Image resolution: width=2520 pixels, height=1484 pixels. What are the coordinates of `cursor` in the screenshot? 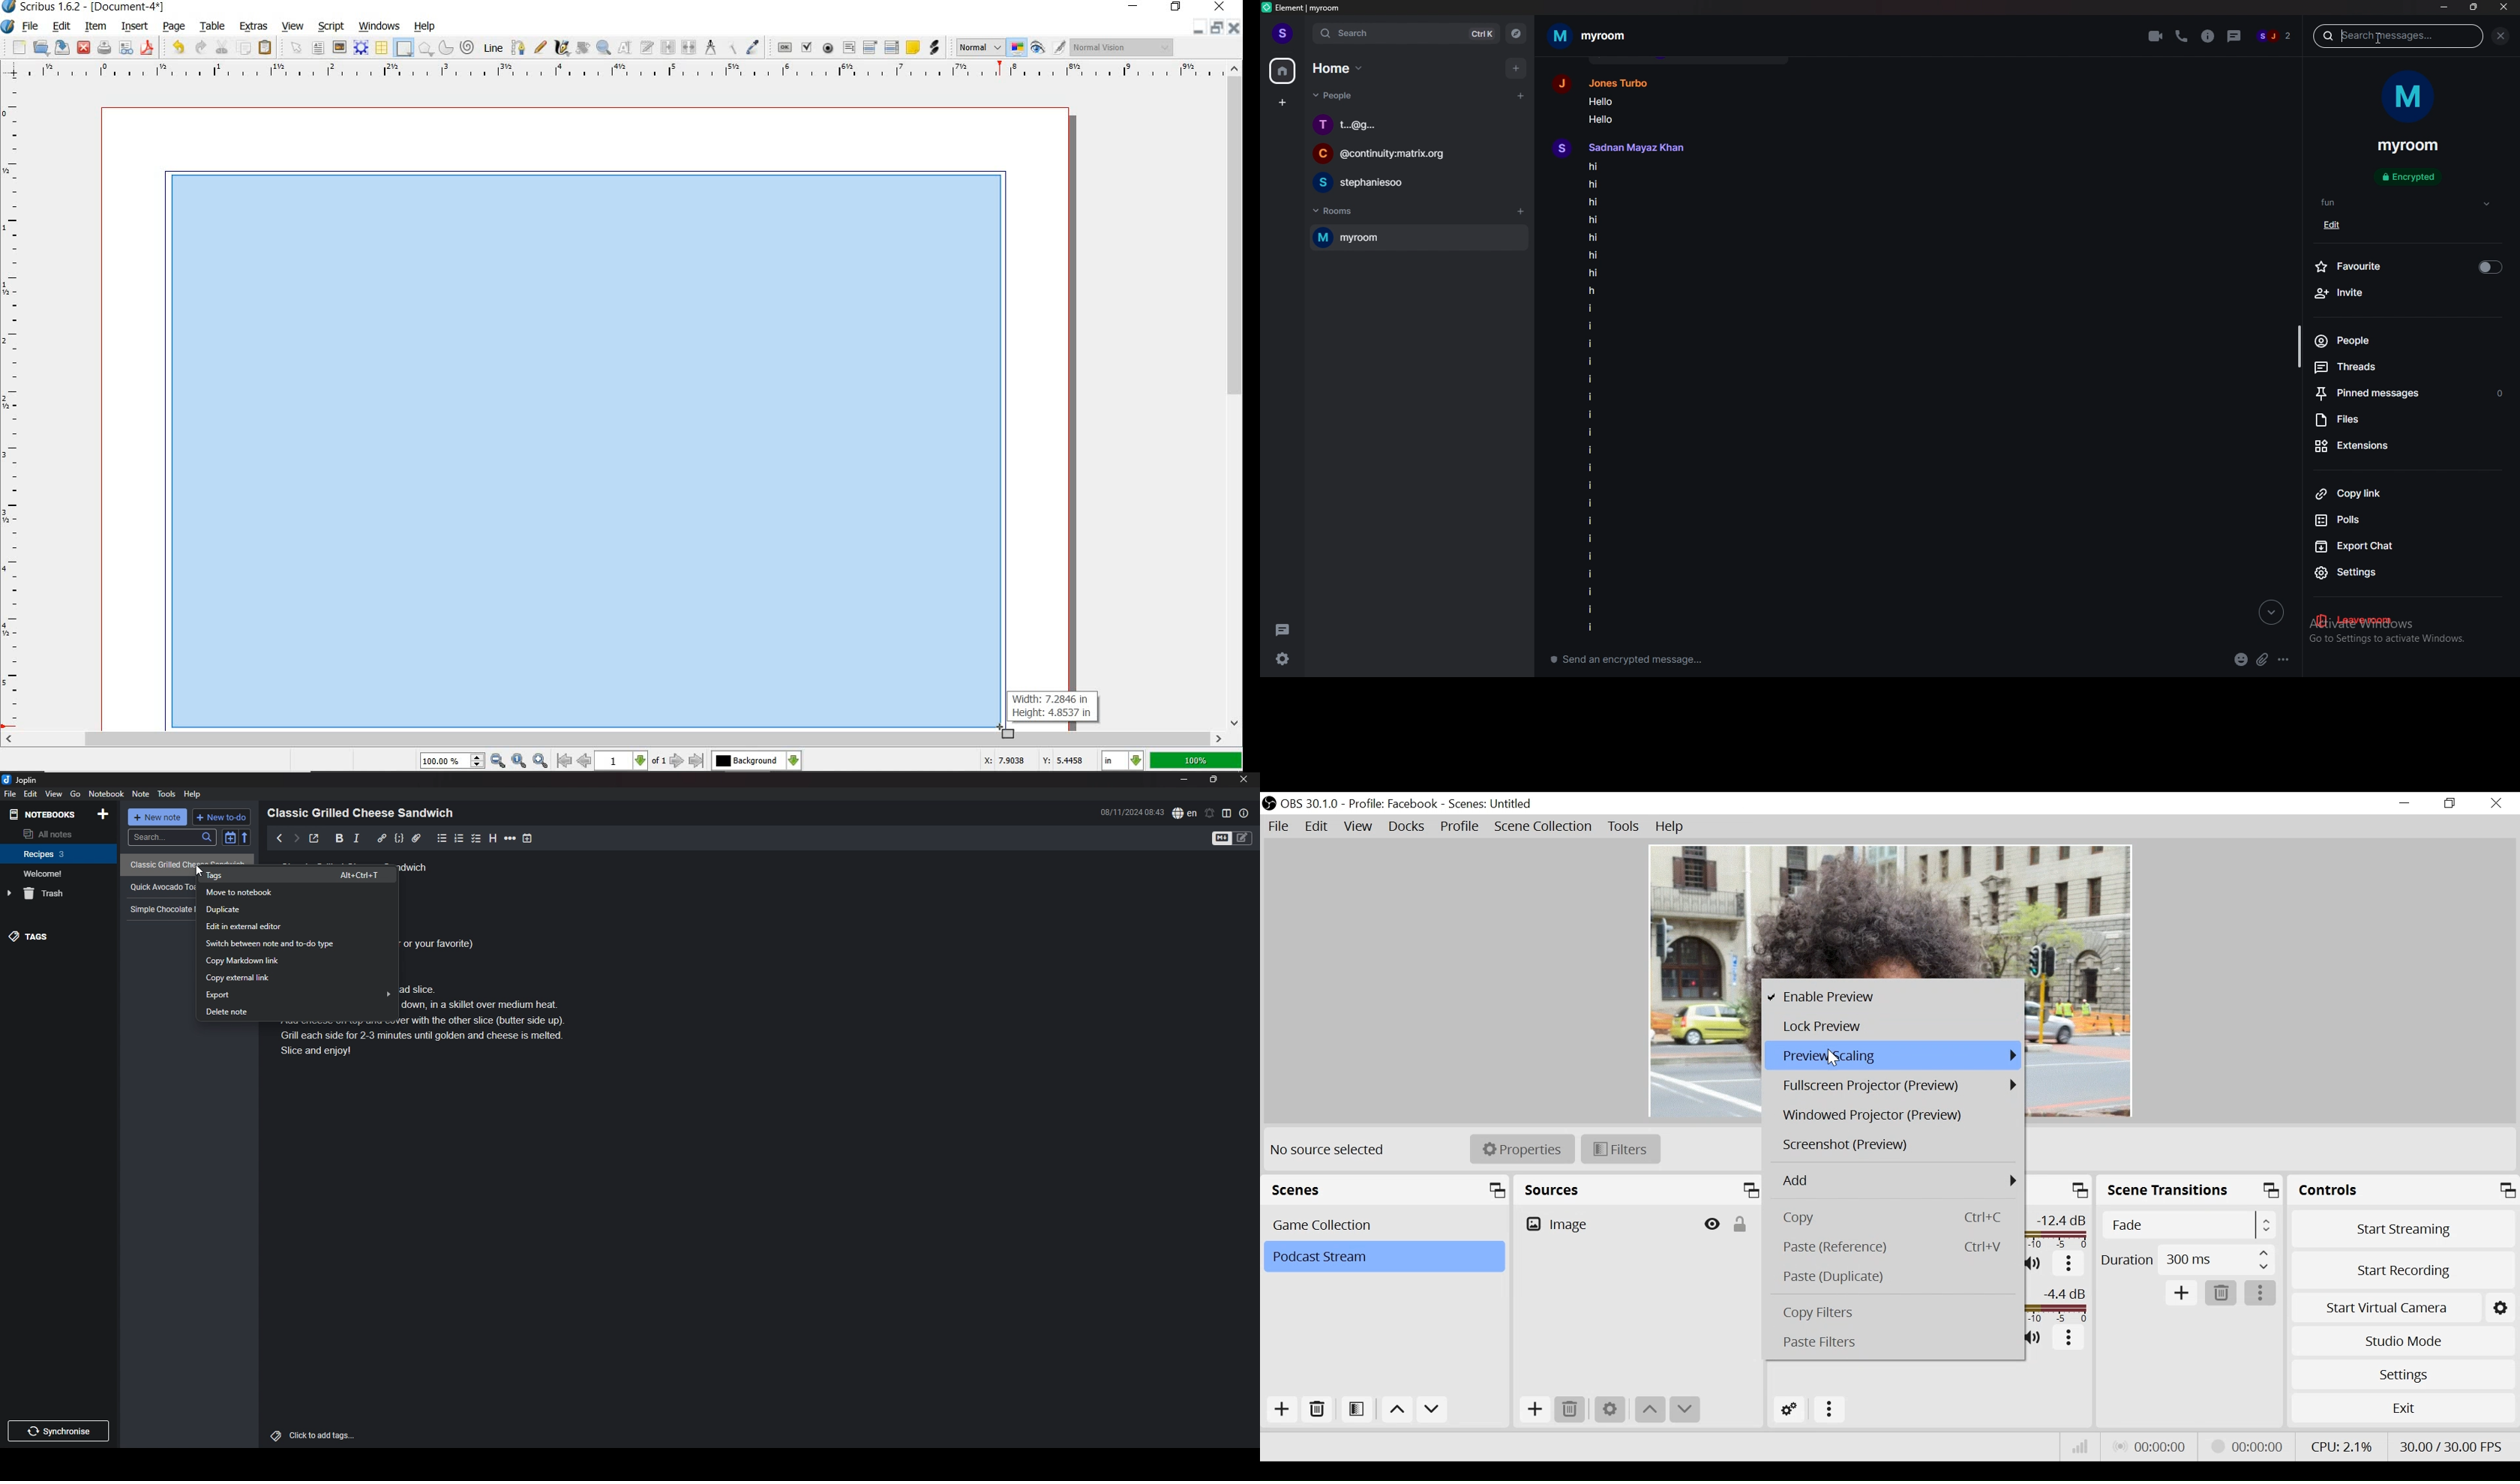 It's located at (199, 872).